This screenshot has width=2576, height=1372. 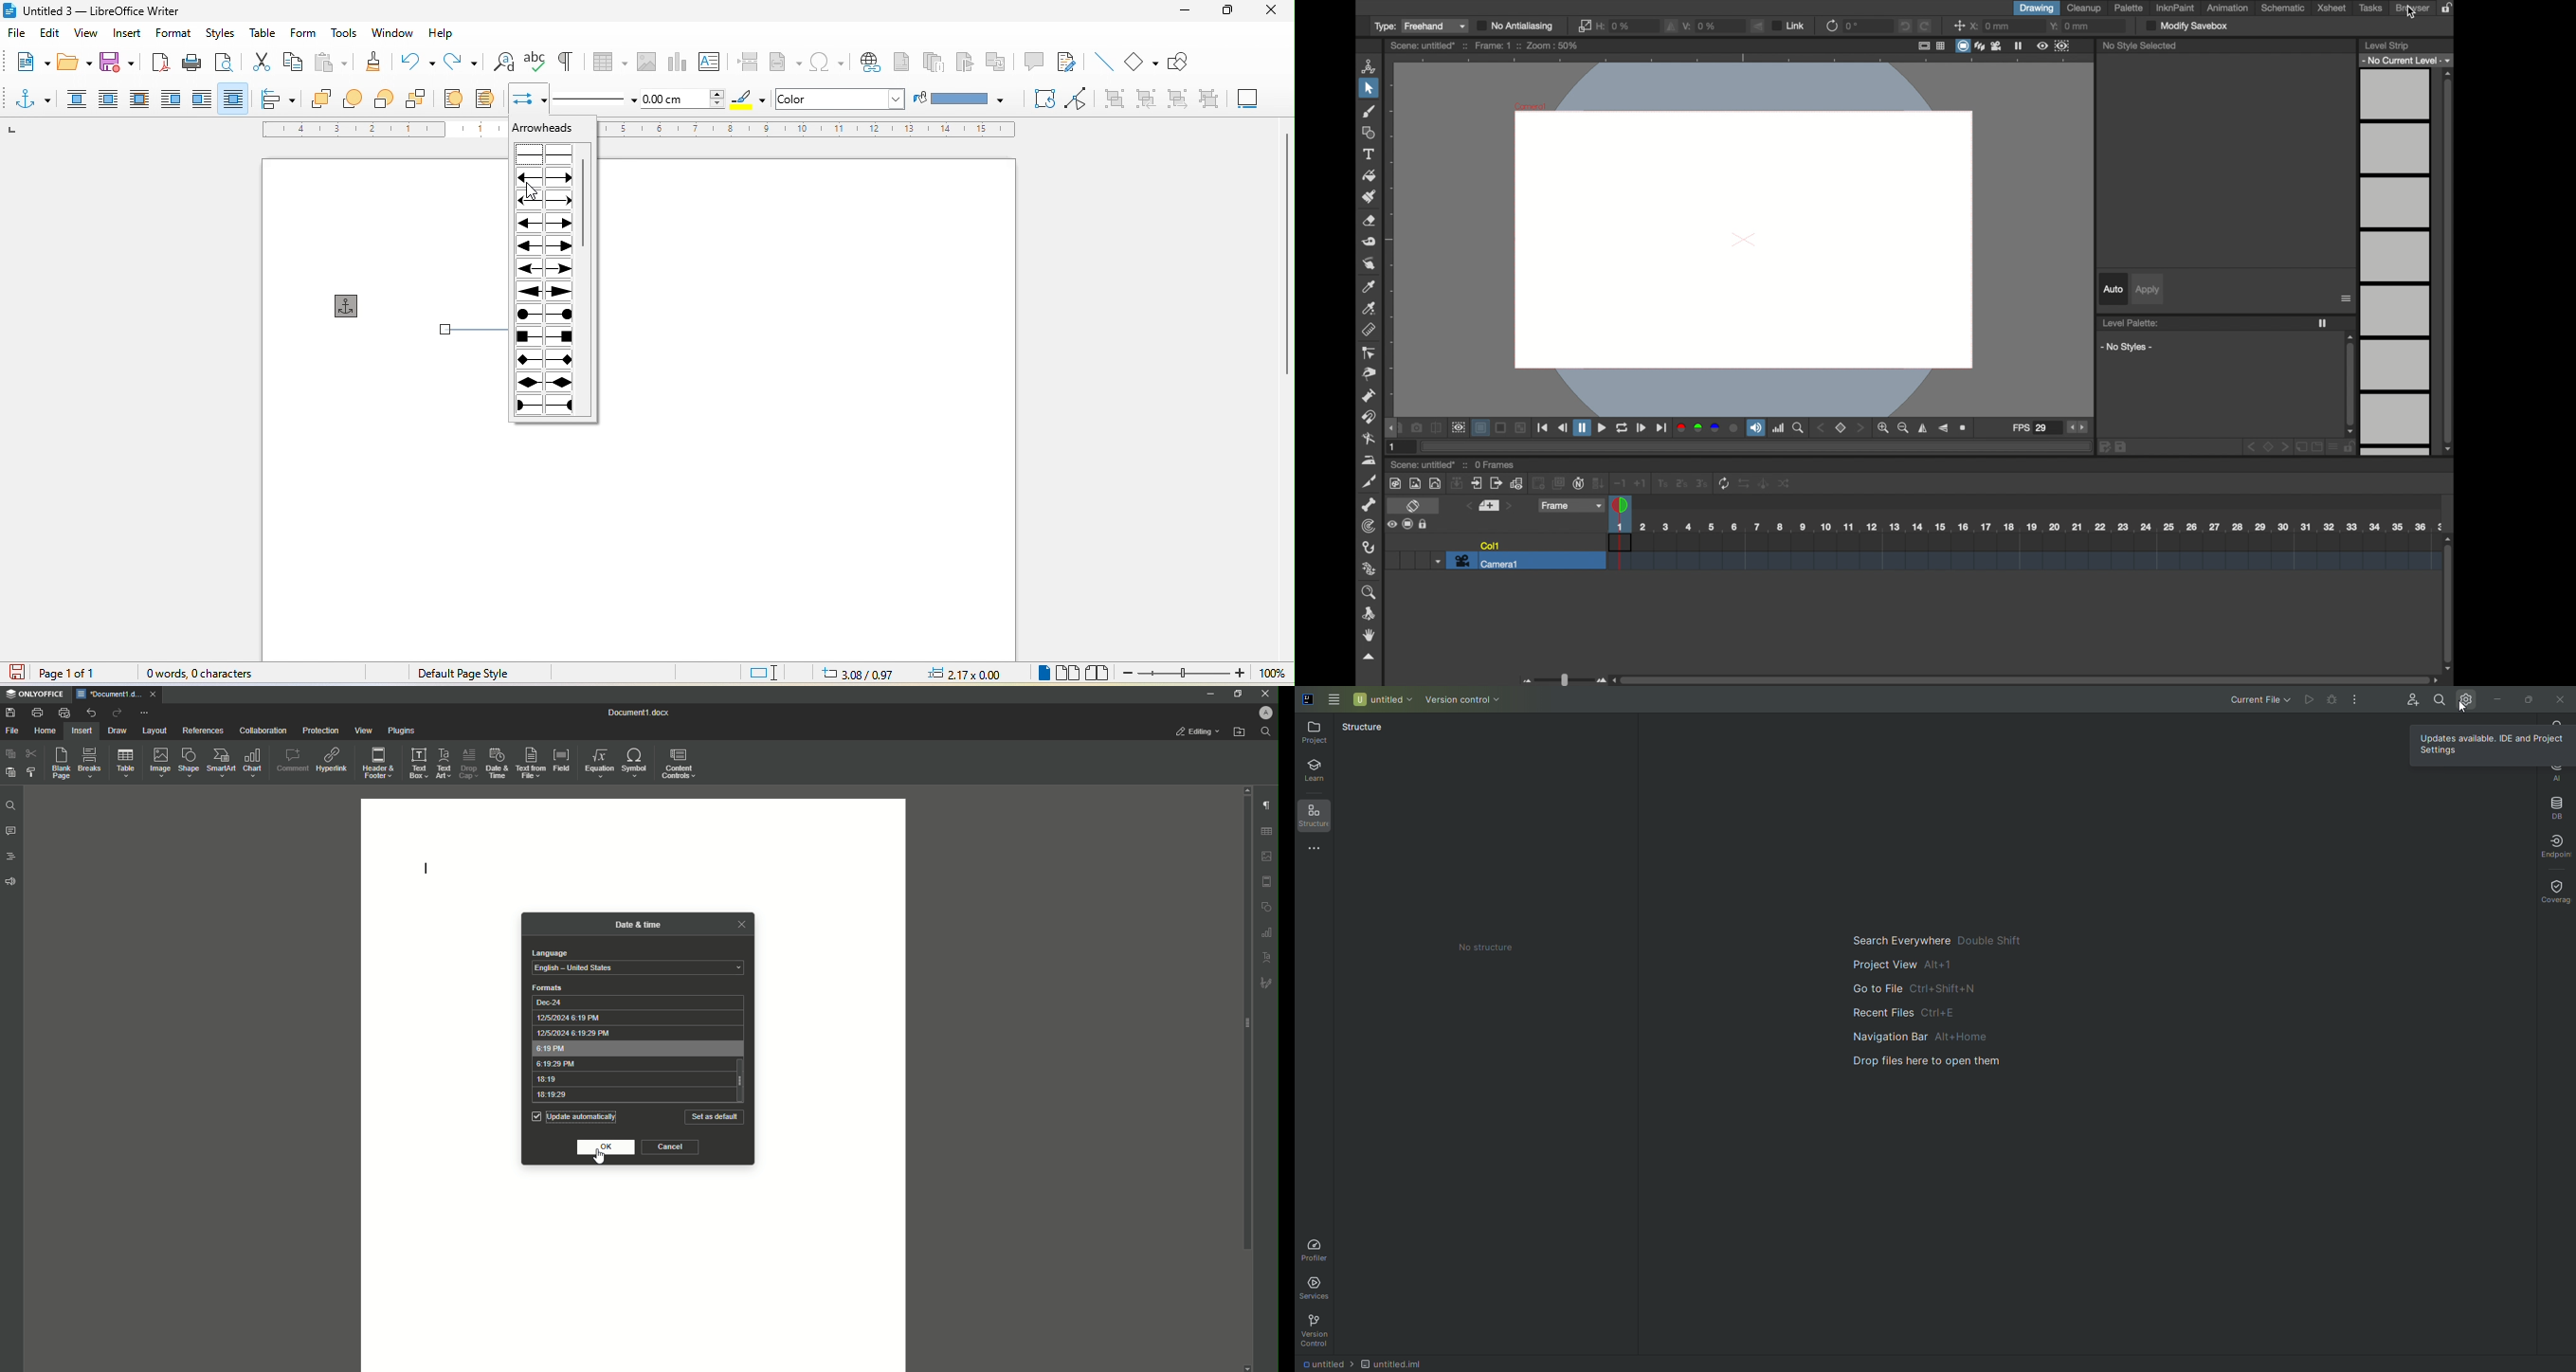 I want to click on comment, so click(x=1035, y=60).